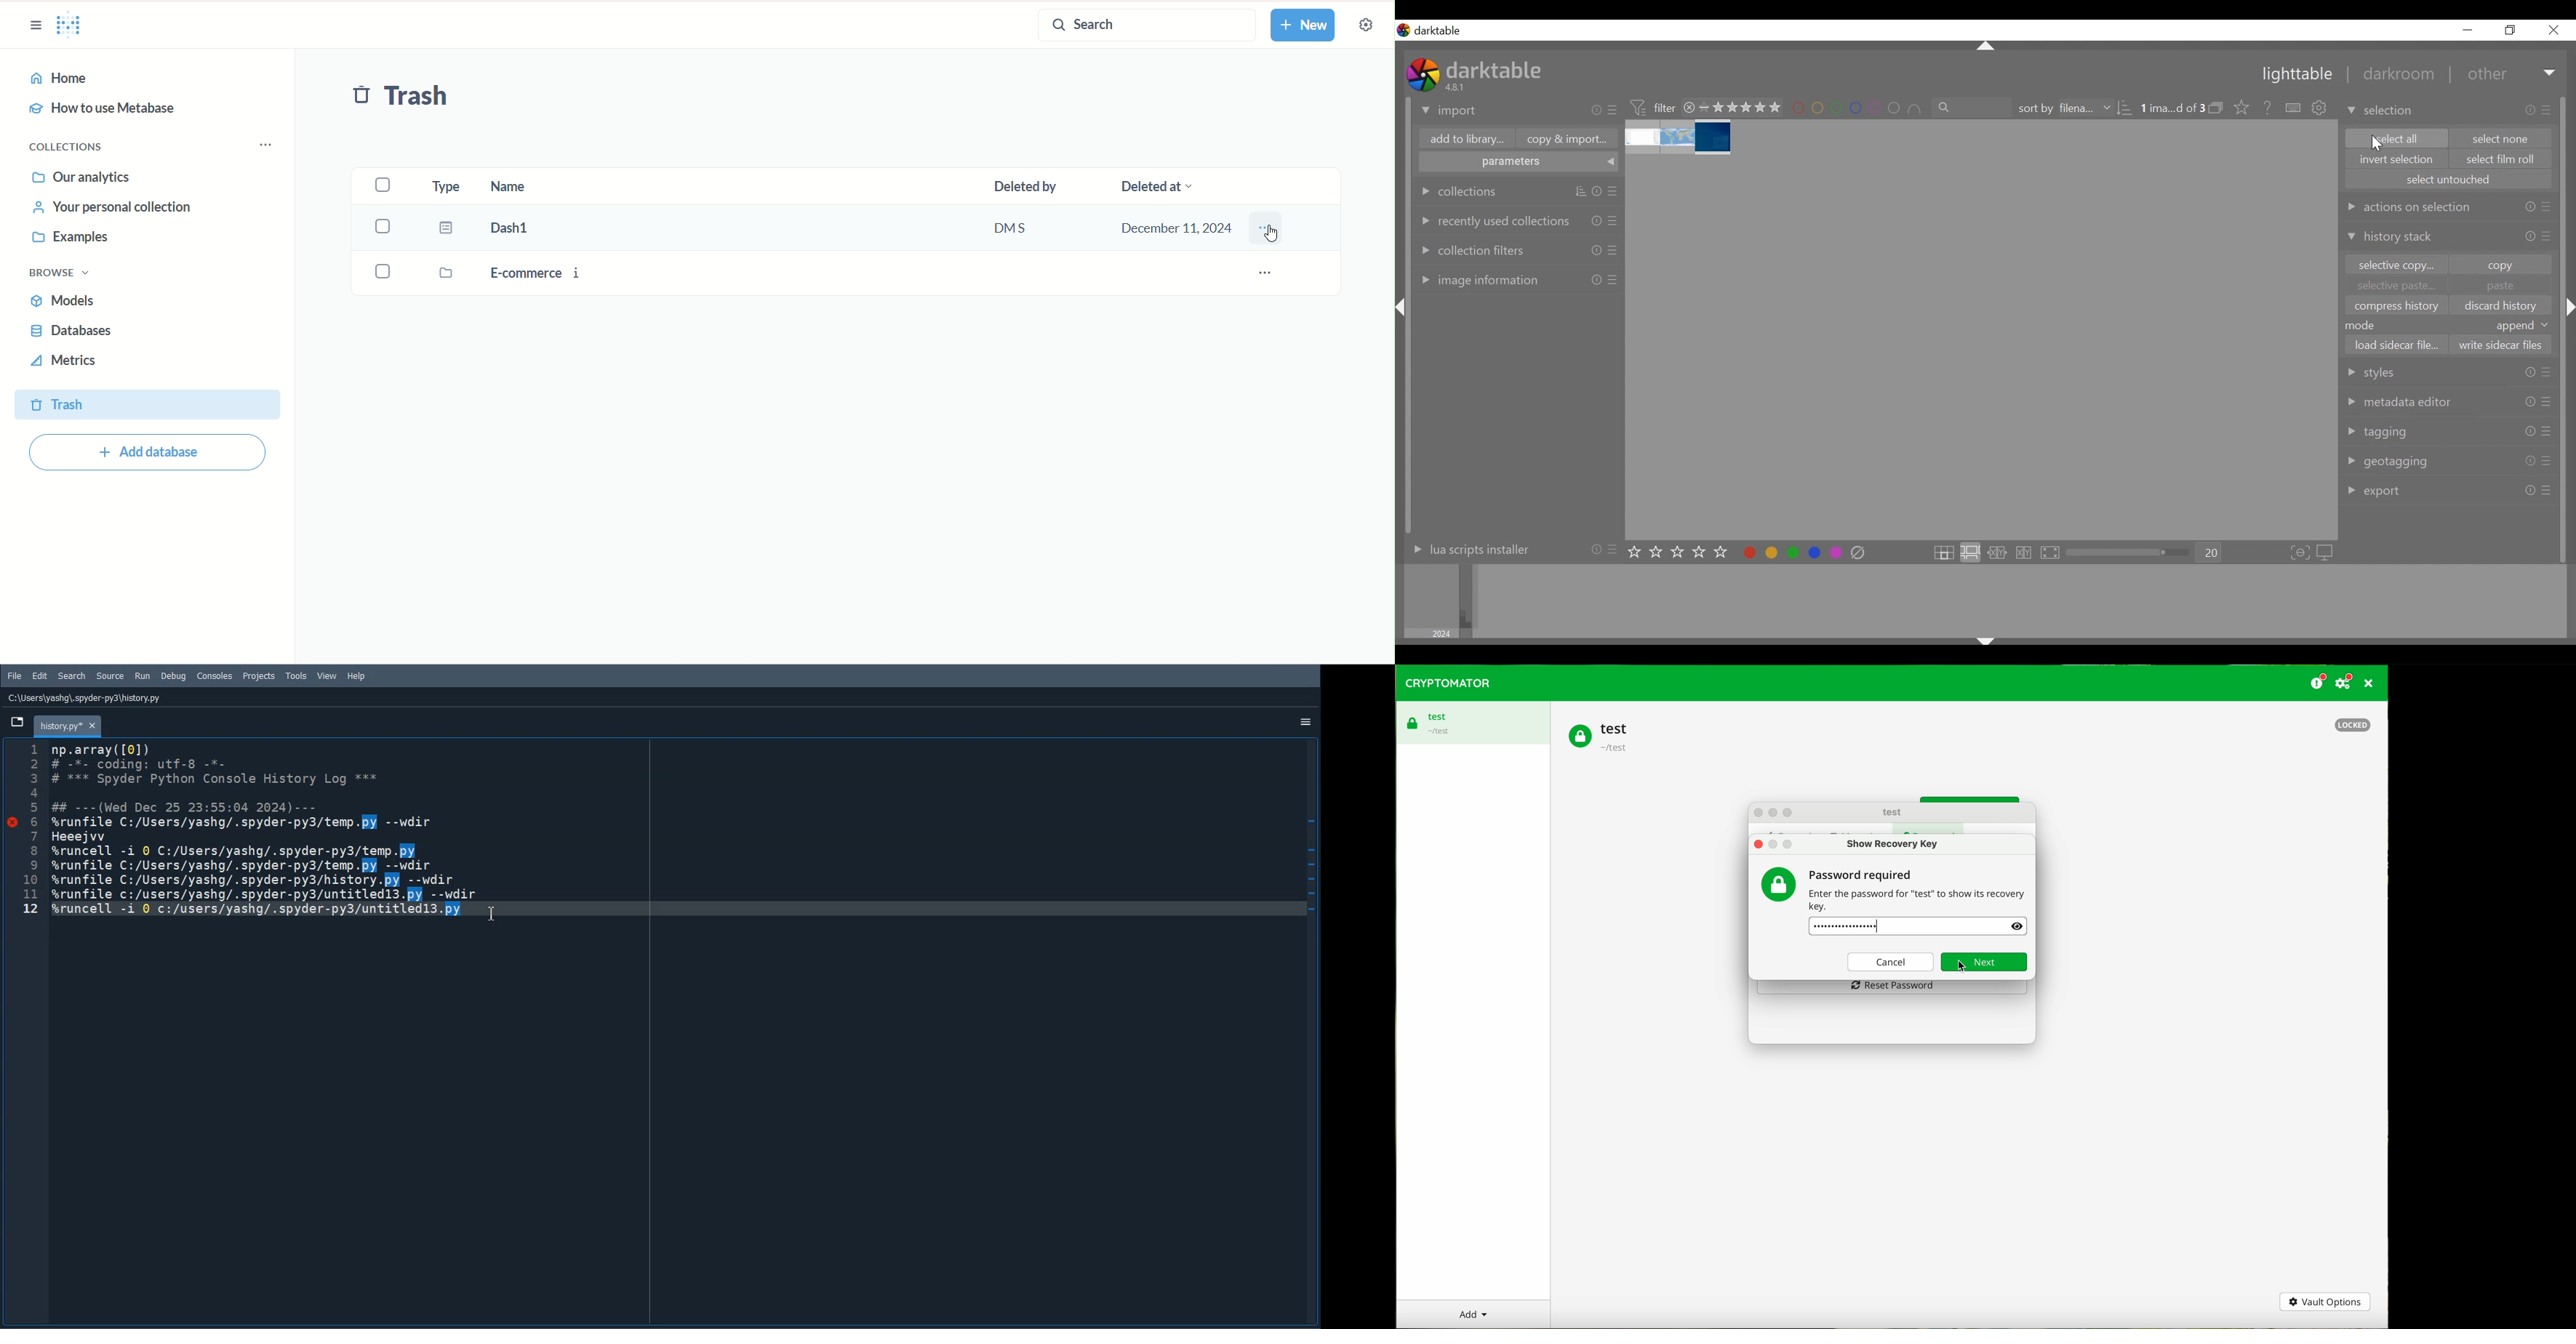 This screenshot has width=2576, height=1344. What do you see at coordinates (1789, 552) in the screenshot?
I see `toggle color label` at bounding box center [1789, 552].